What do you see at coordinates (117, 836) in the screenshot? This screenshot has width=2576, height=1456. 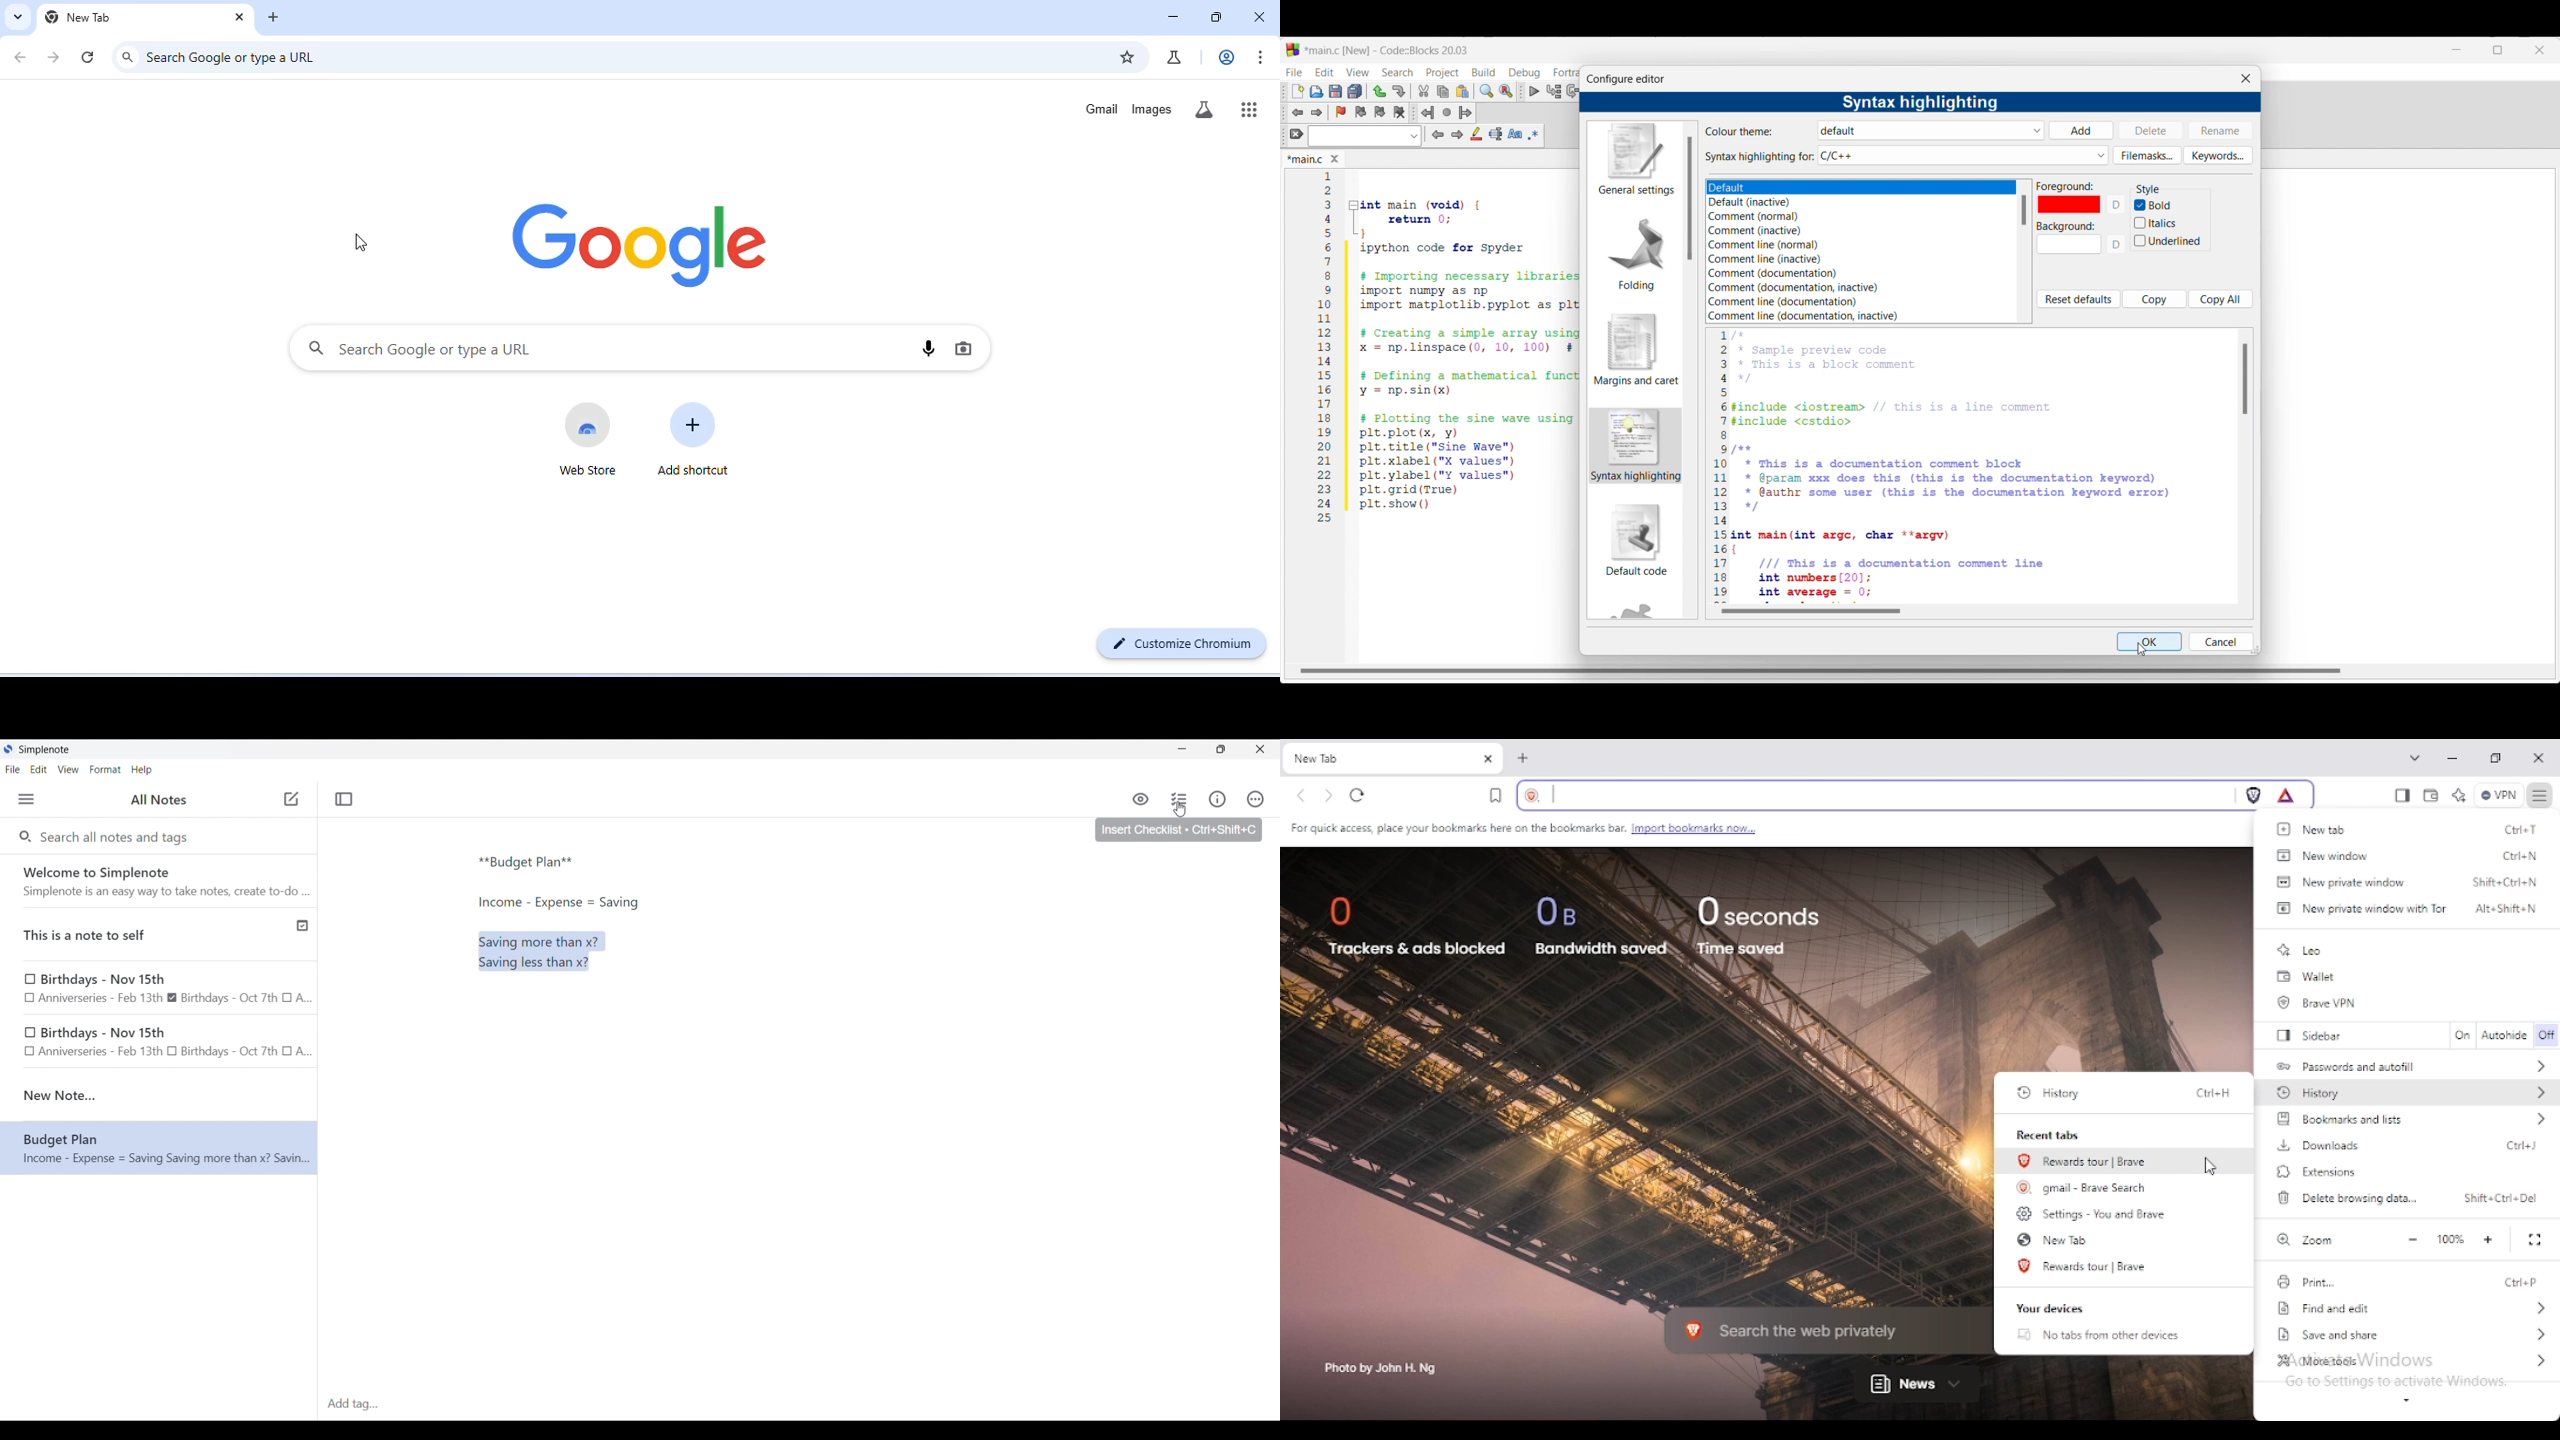 I see `Search all notes and tags` at bounding box center [117, 836].